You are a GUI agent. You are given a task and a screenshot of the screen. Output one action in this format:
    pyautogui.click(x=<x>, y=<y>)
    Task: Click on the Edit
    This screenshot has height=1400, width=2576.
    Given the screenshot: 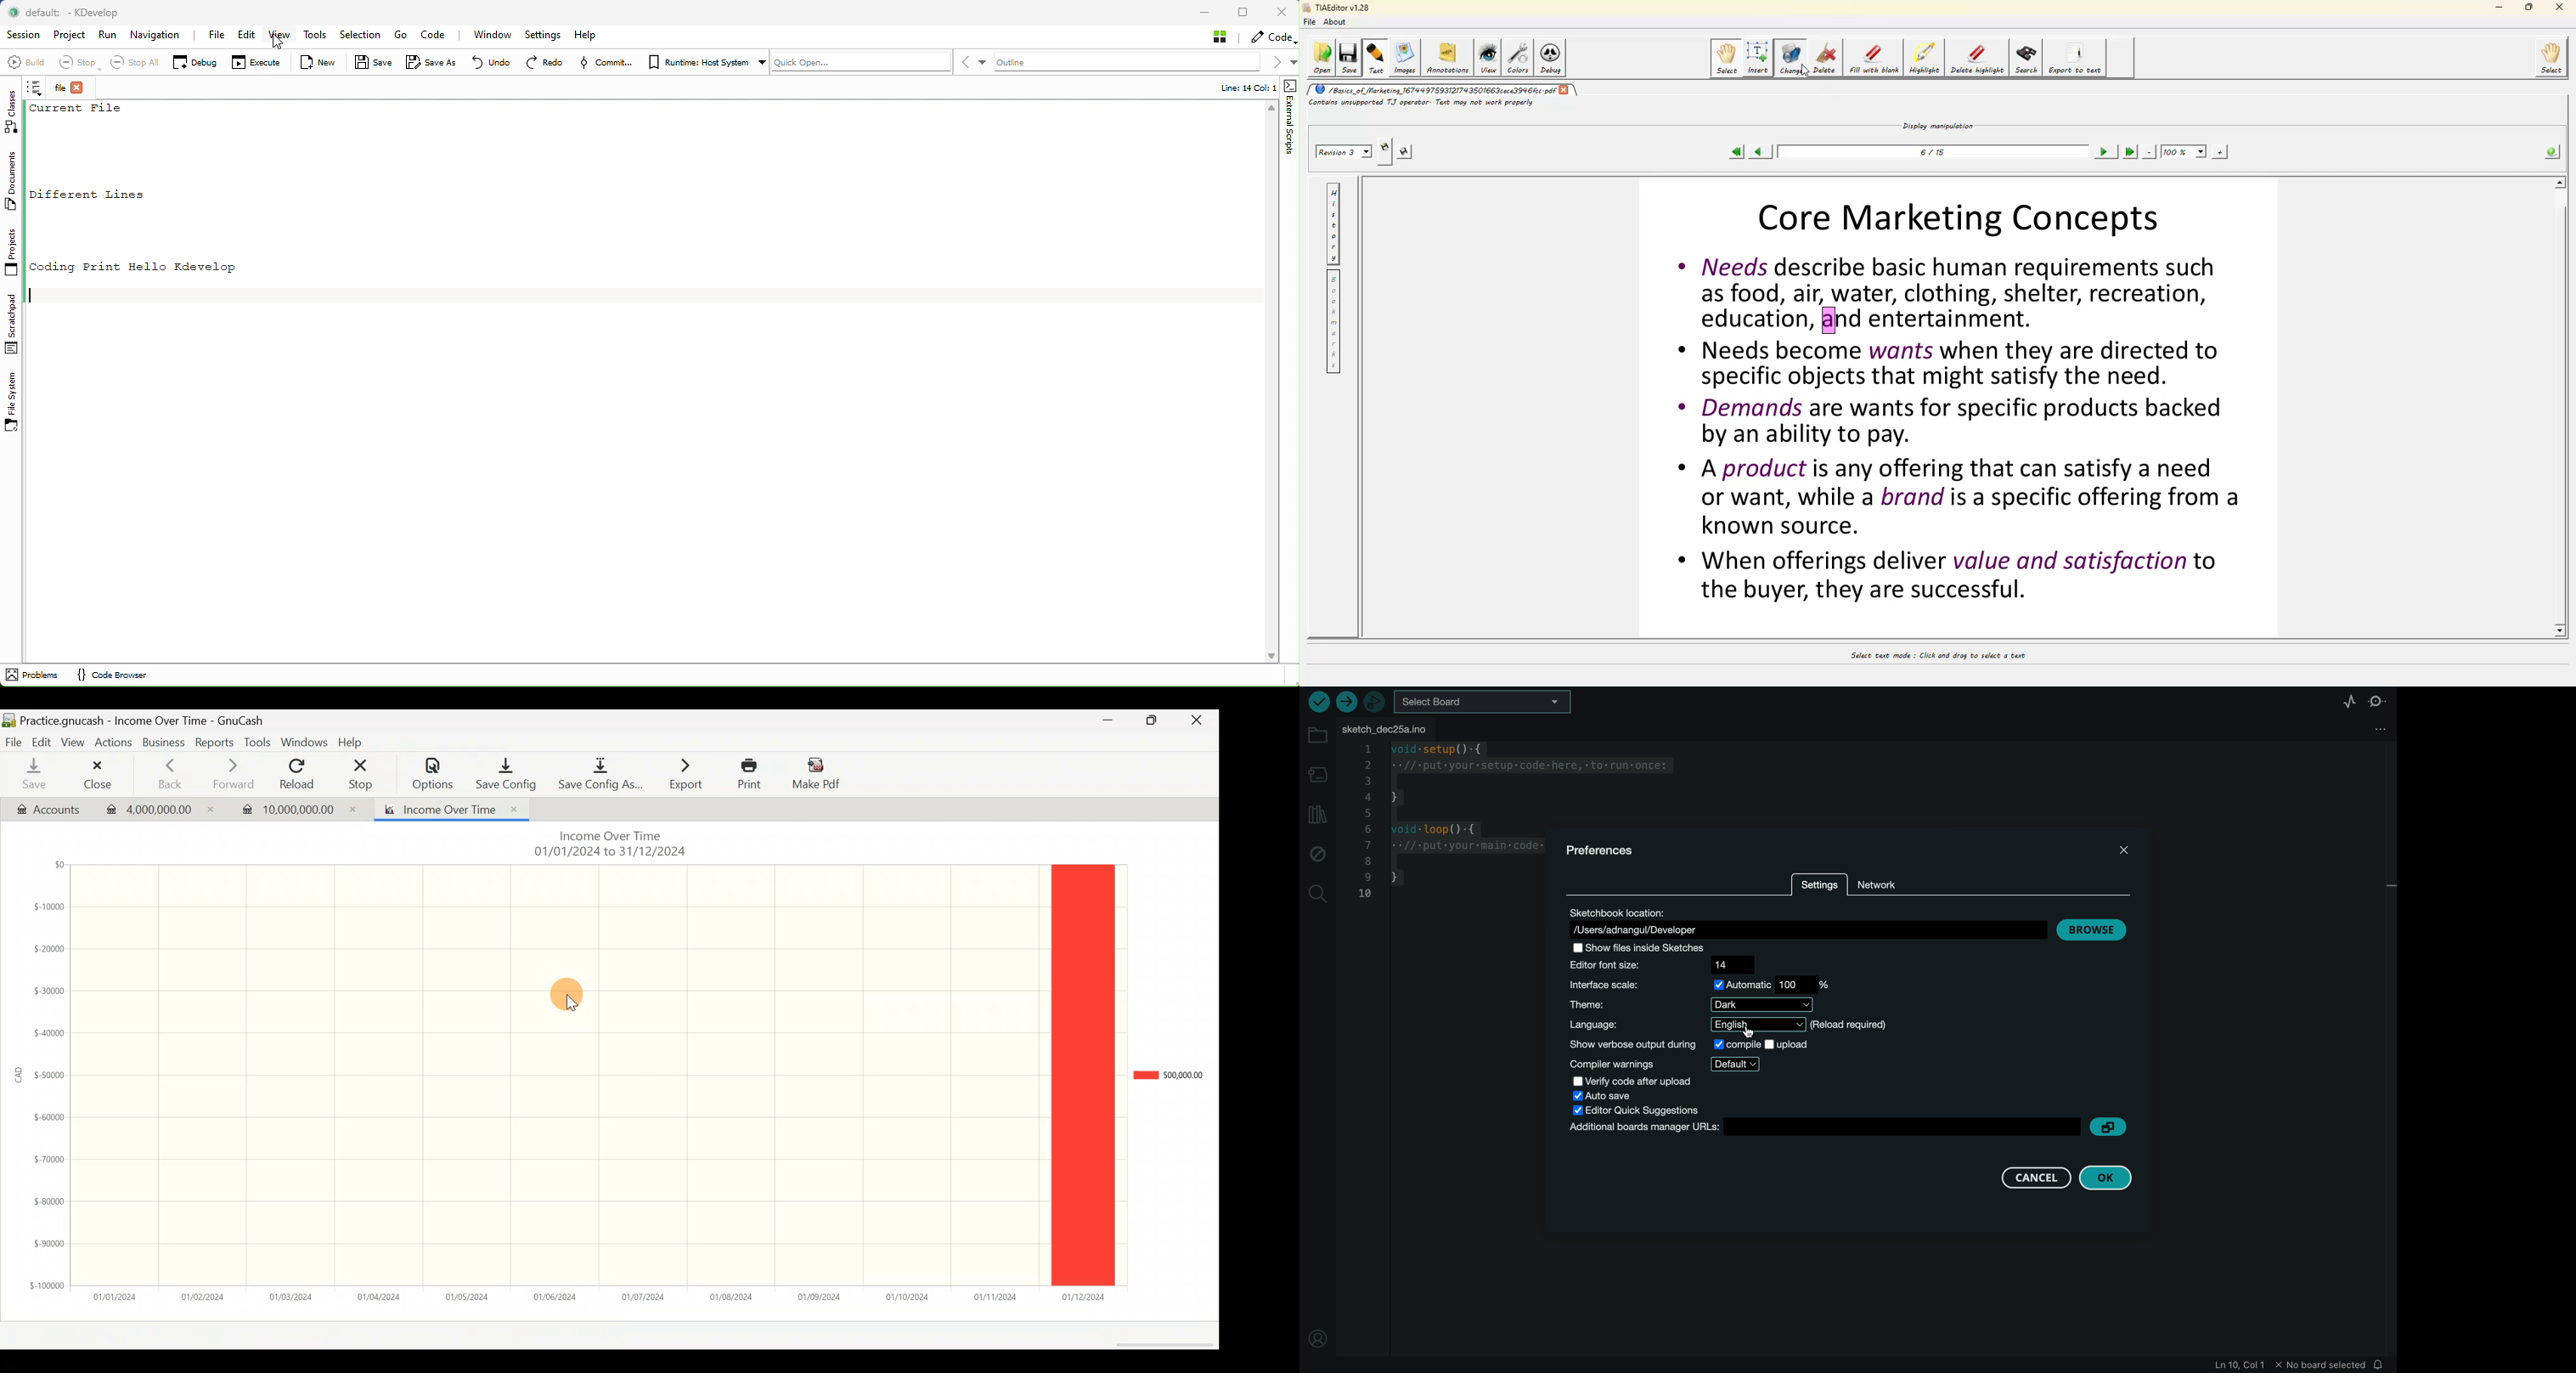 What is the action you would take?
    pyautogui.click(x=43, y=742)
    